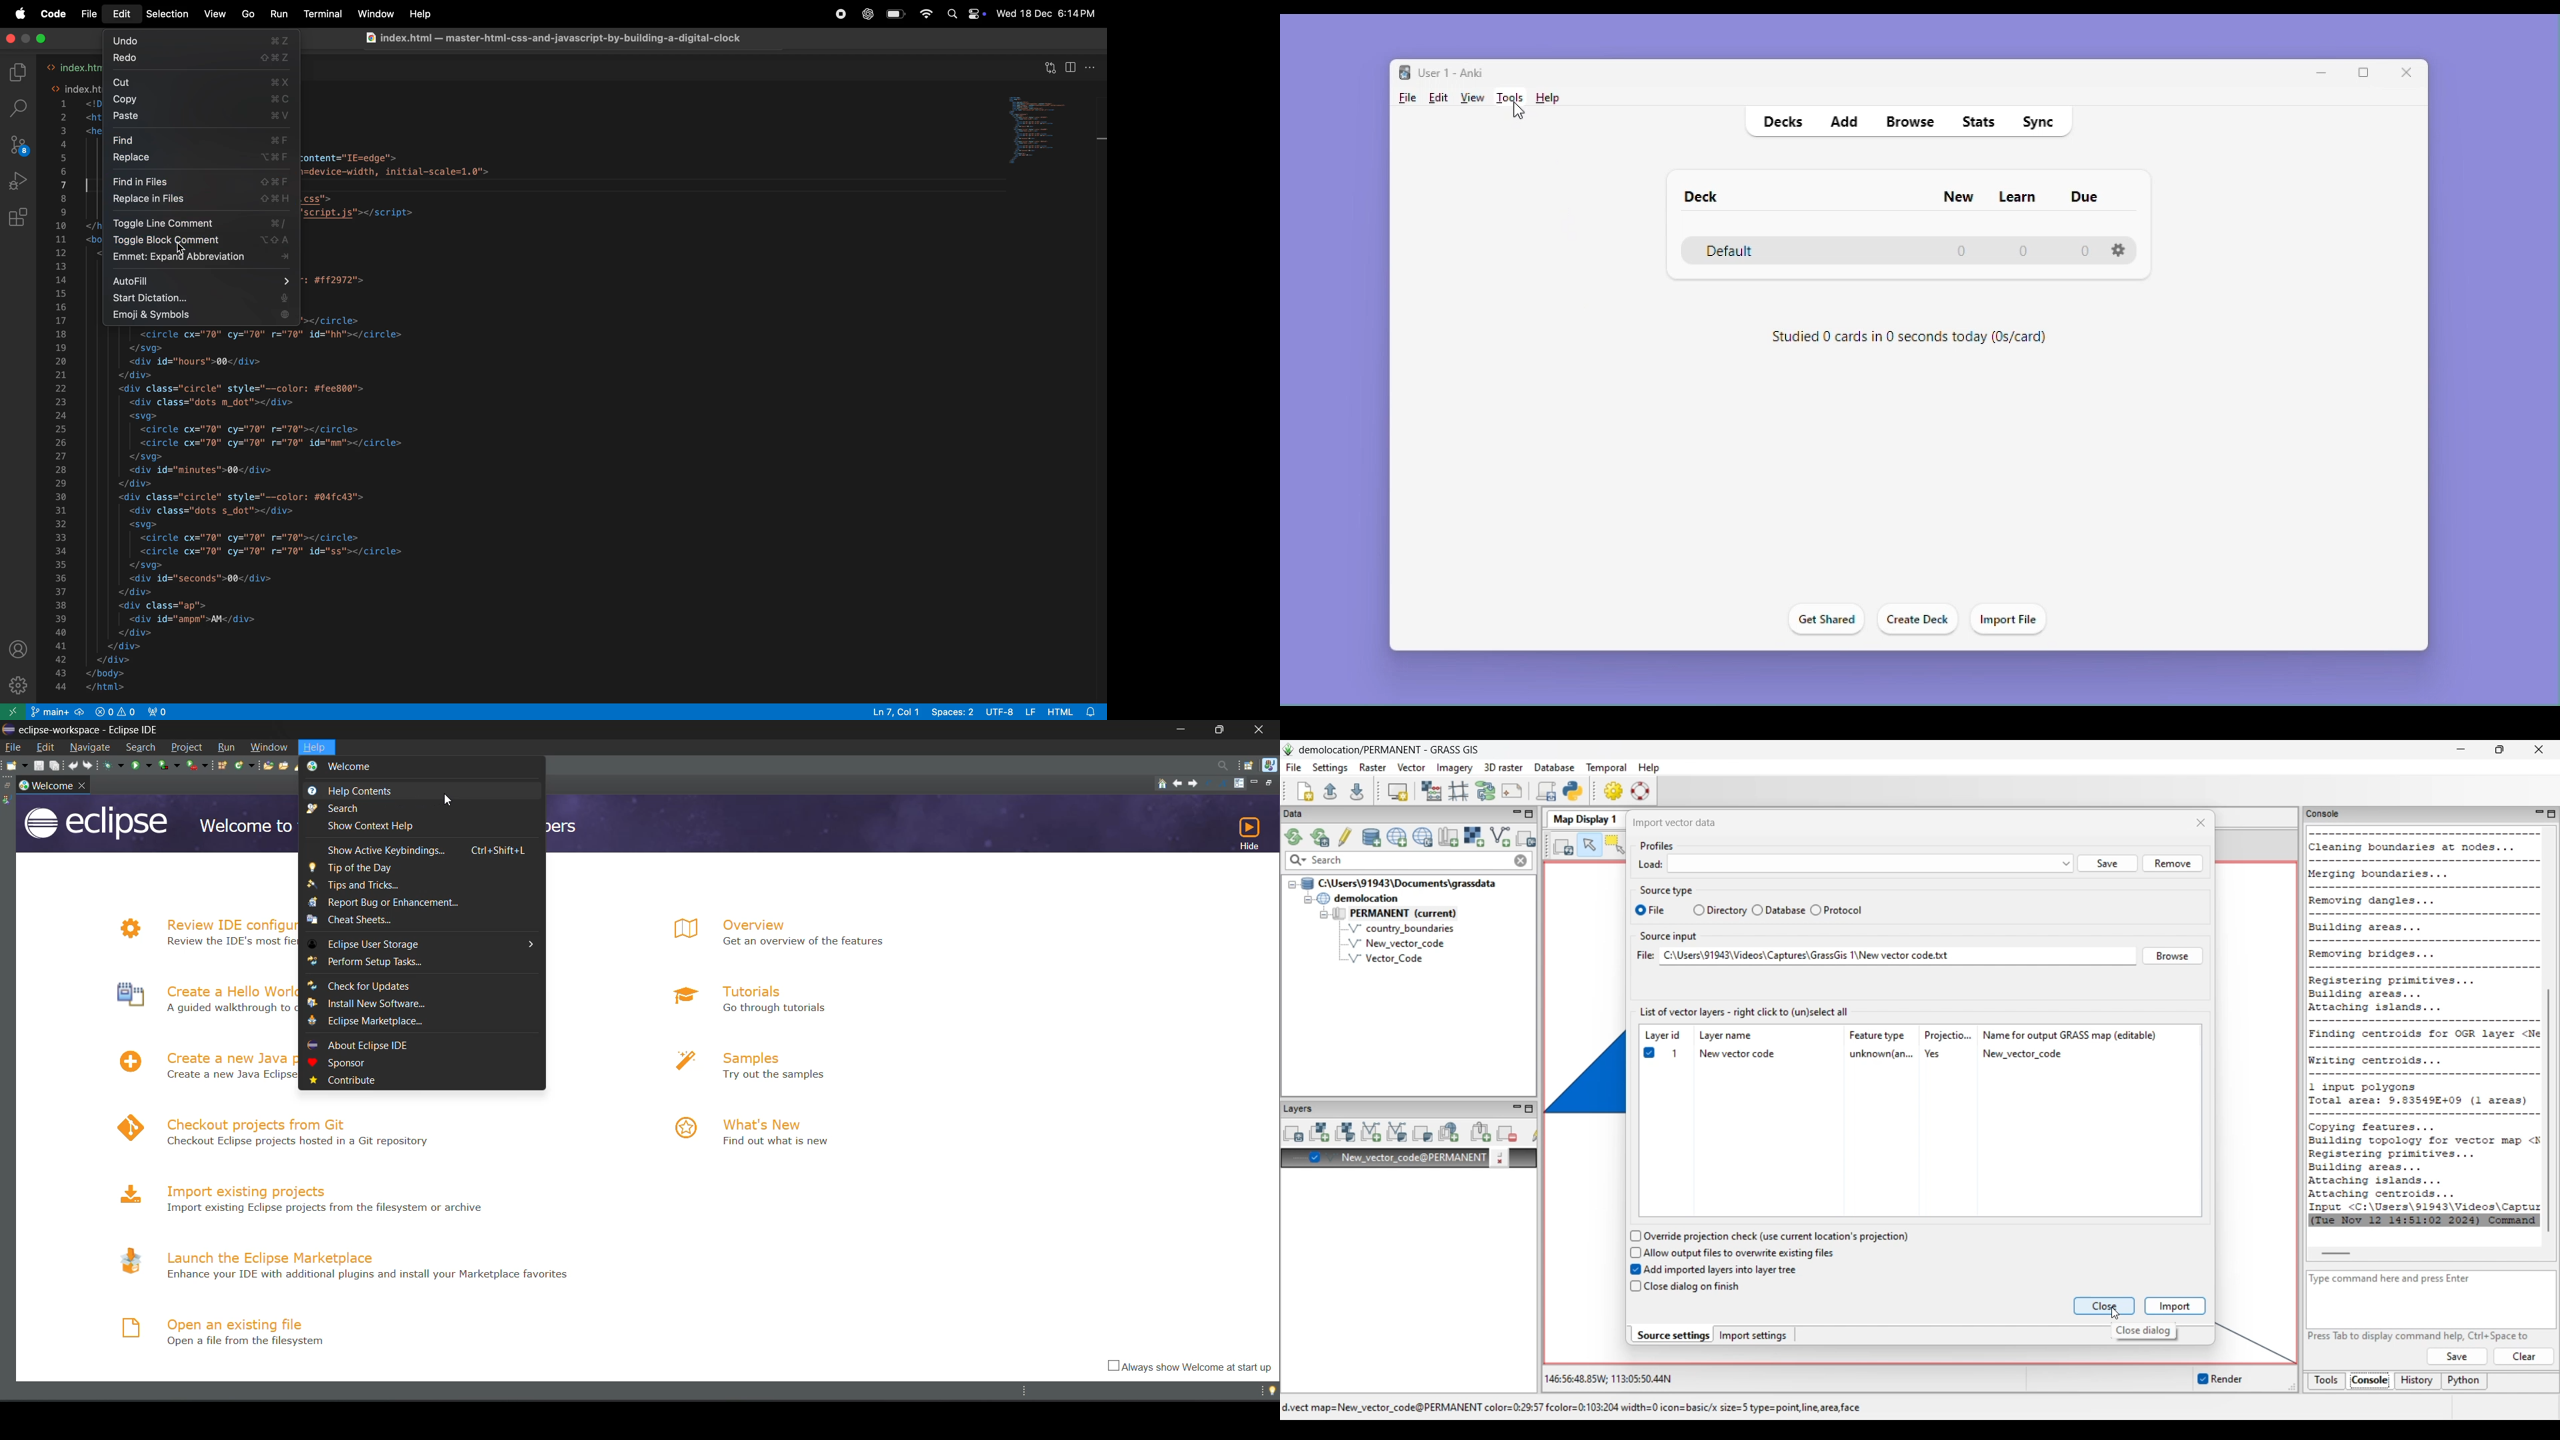 The image size is (2576, 1456). What do you see at coordinates (15, 765) in the screenshot?
I see `new` at bounding box center [15, 765].